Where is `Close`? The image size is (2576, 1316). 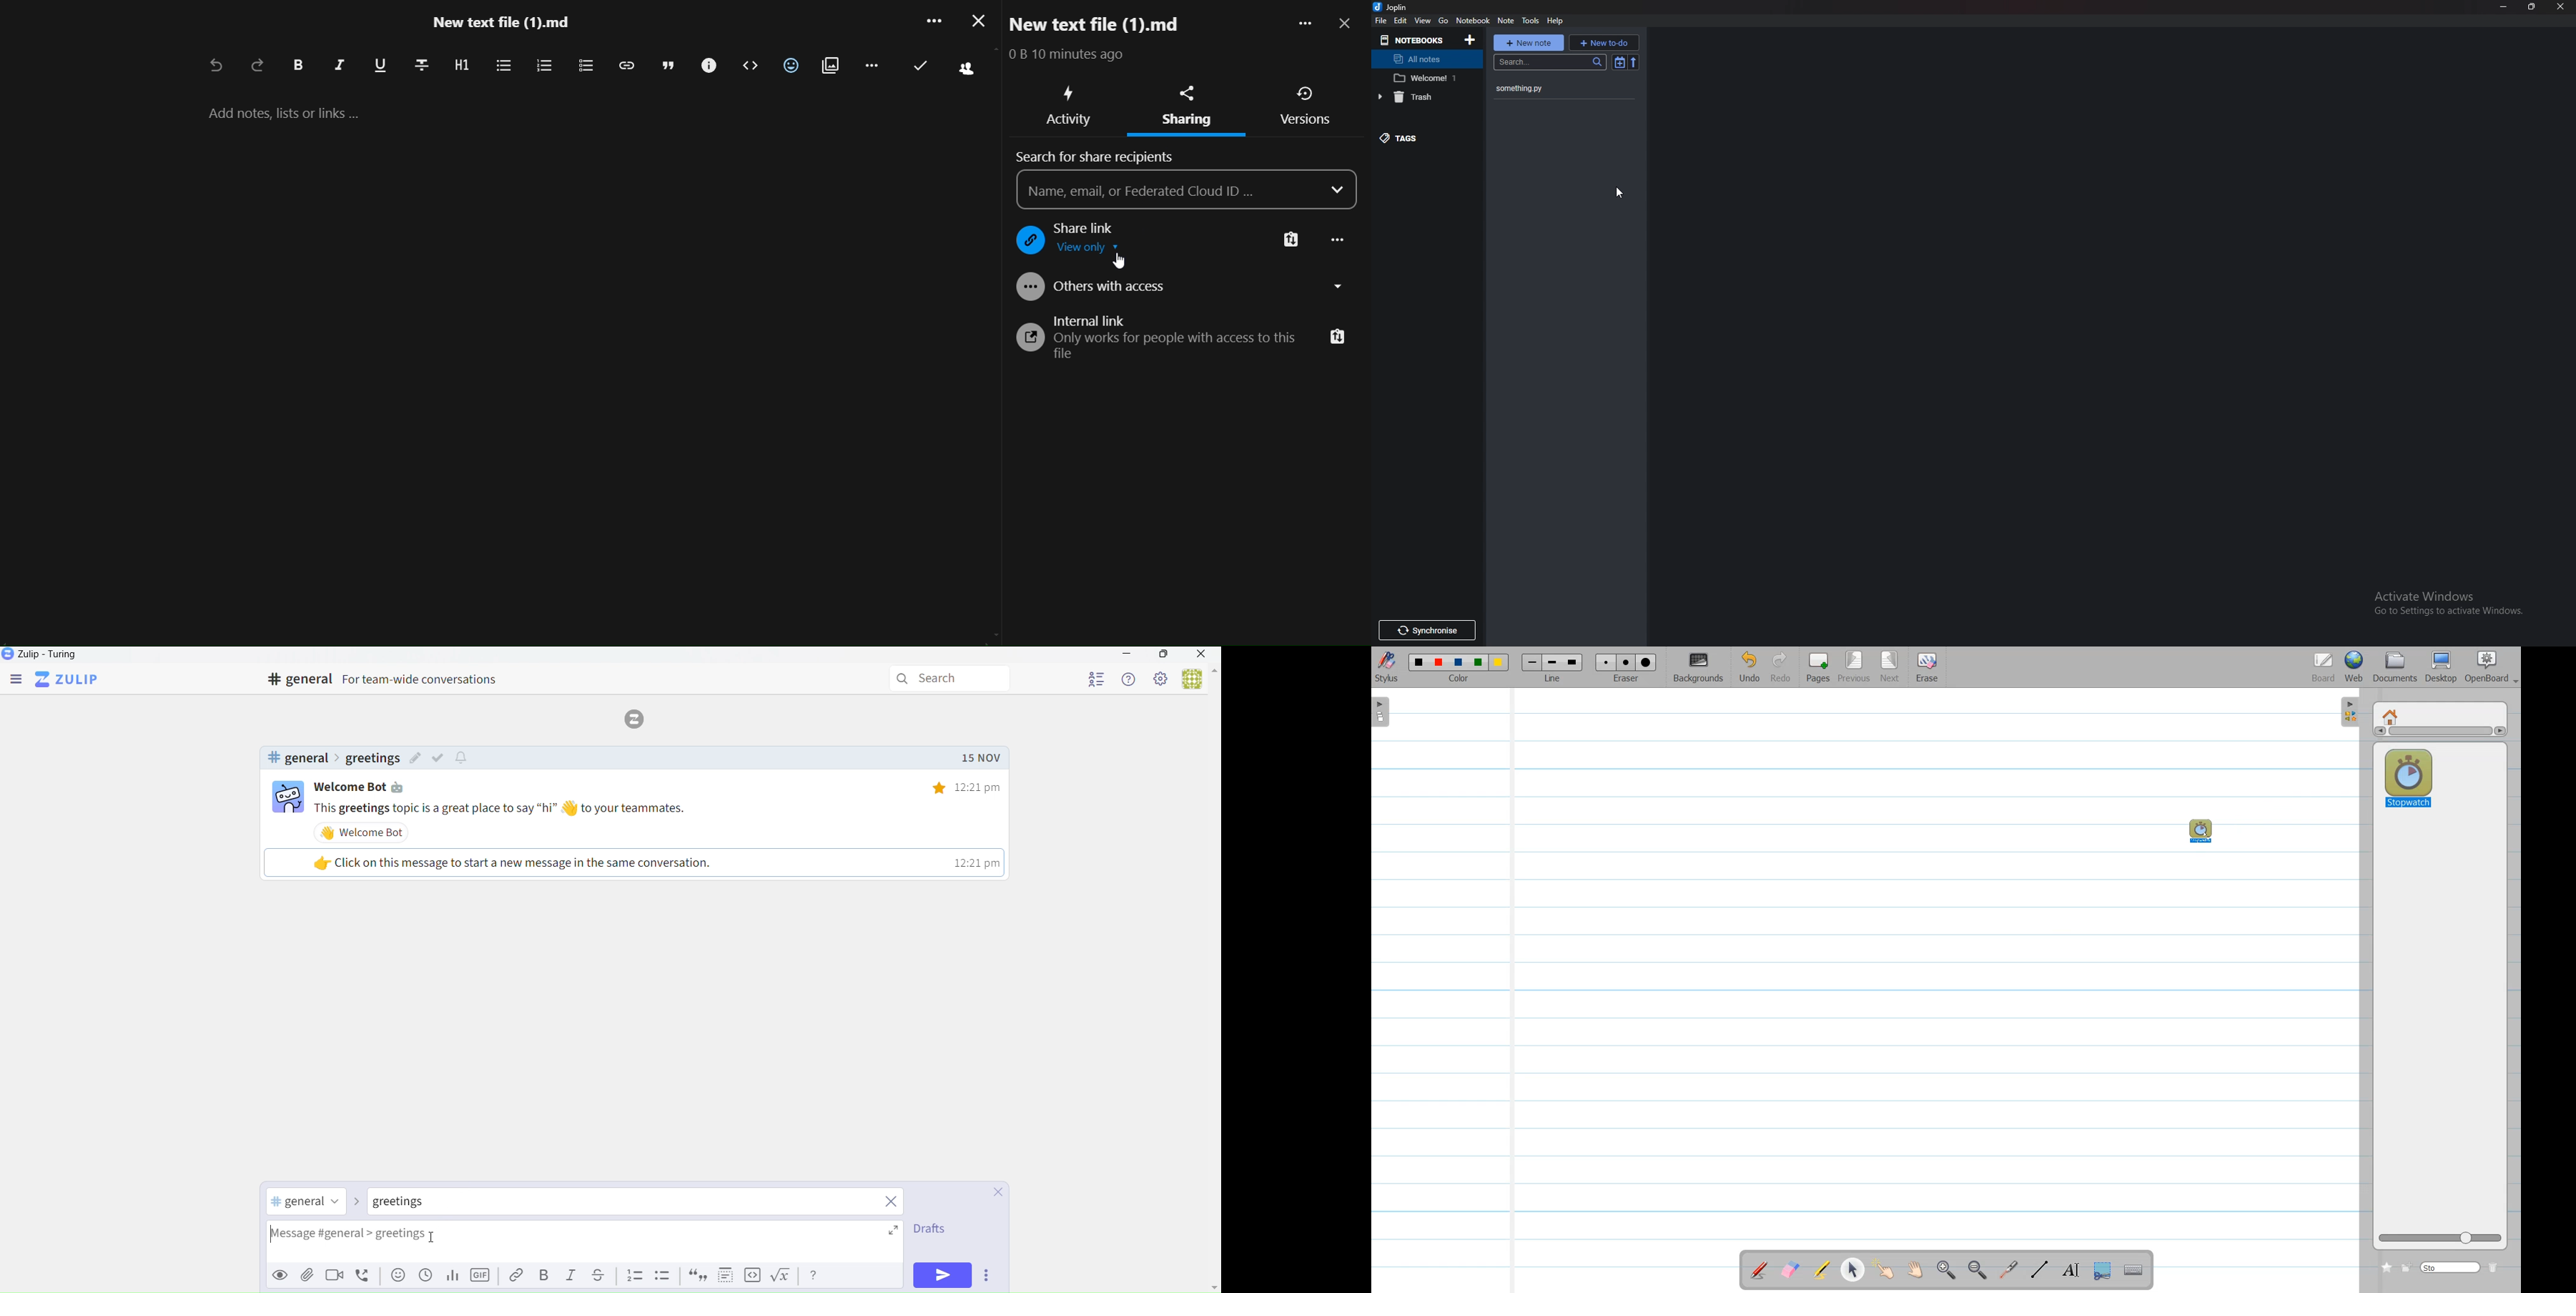
Close is located at coordinates (2557, 7).